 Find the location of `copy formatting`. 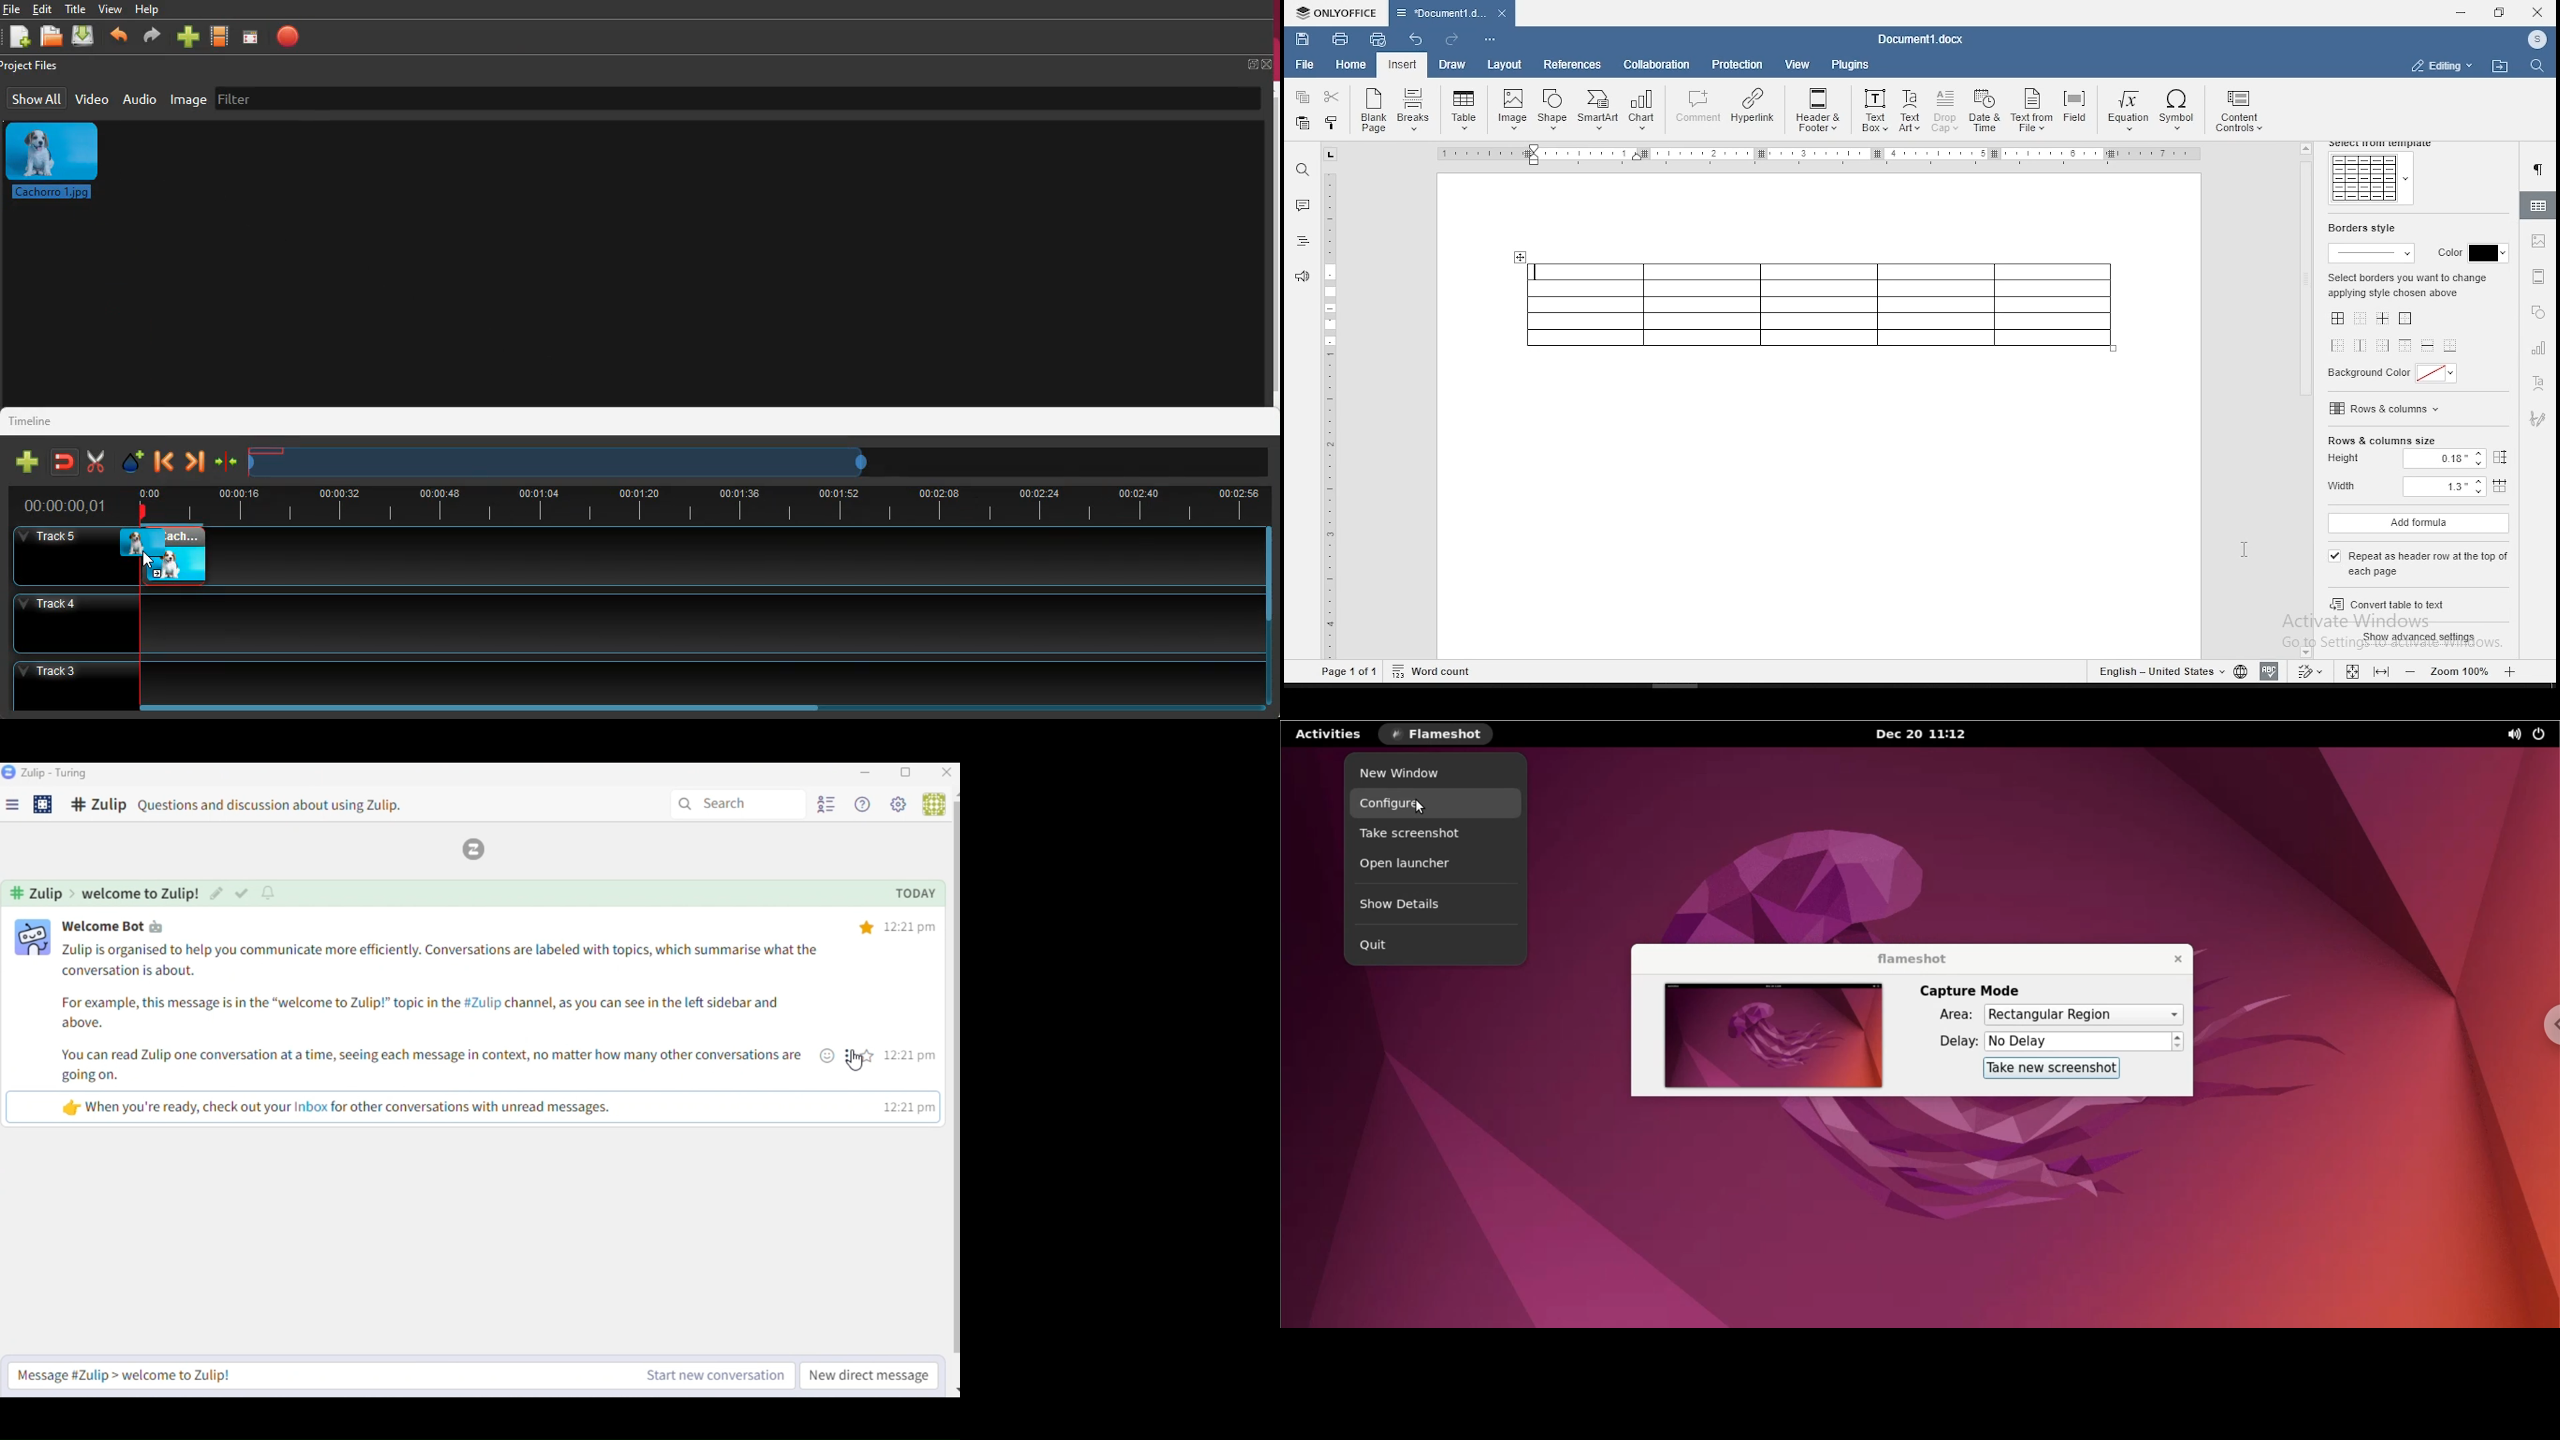

copy formatting is located at coordinates (1334, 122).